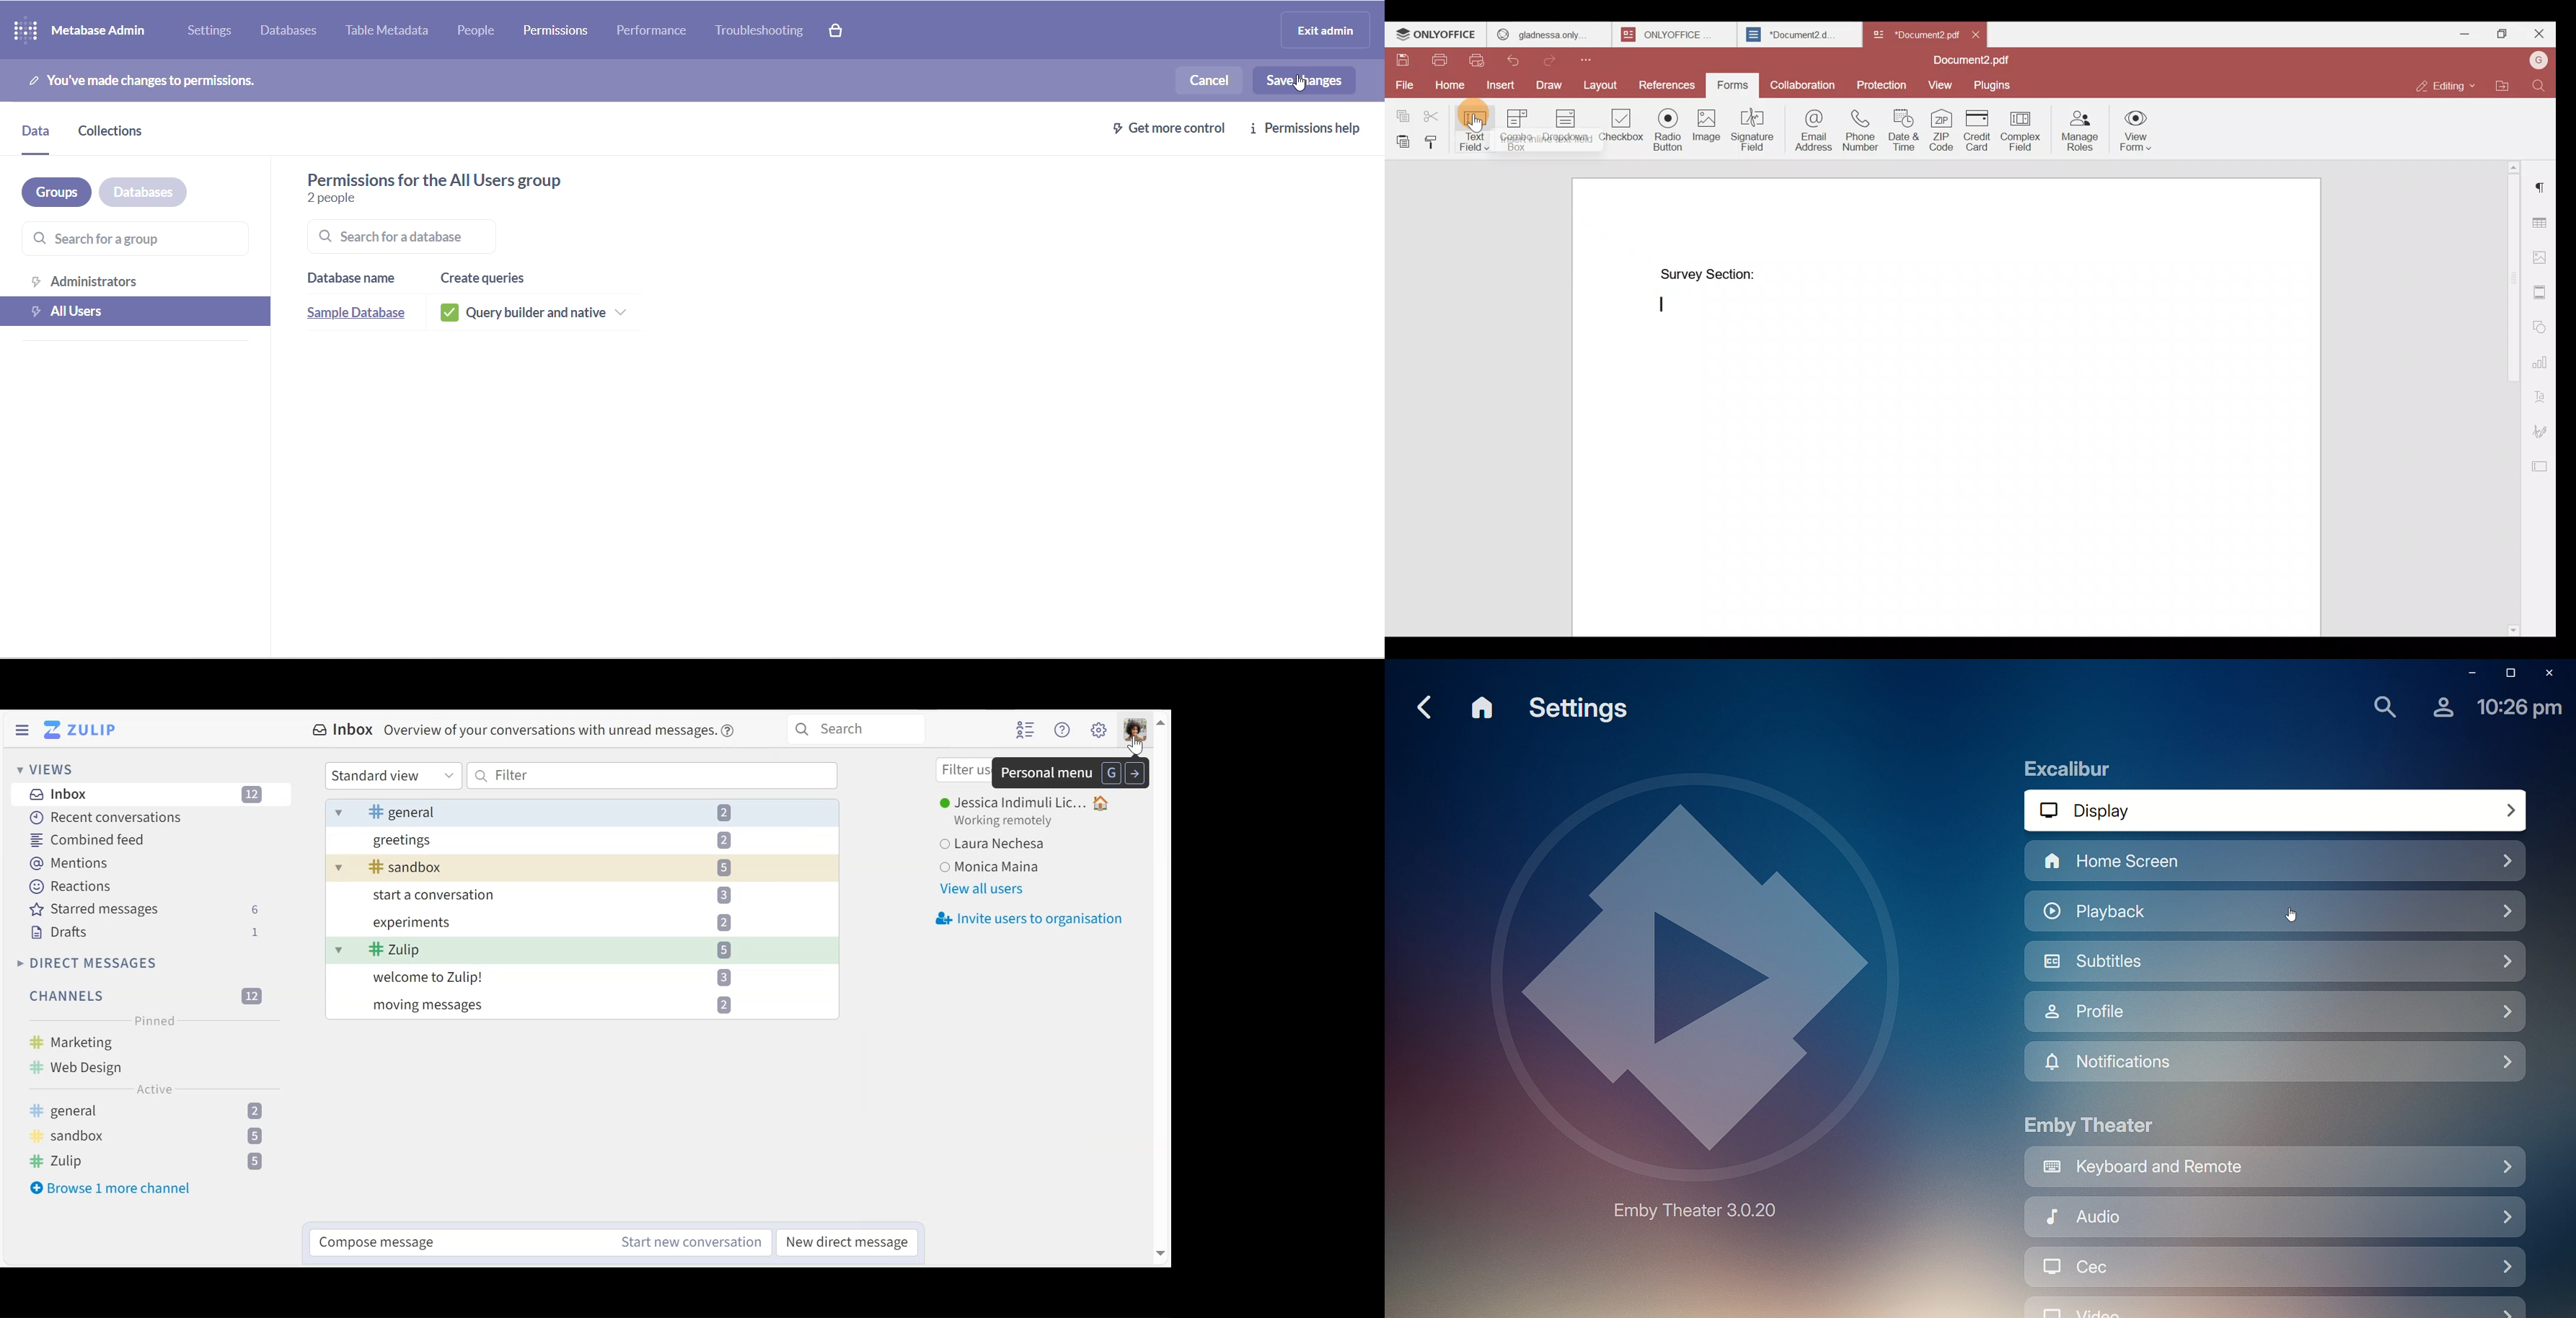 The width and height of the screenshot is (2576, 1344). What do you see at coordinates (2542, 326) in the screenshot?
I see `Shapes settings` at bounding box center [2542, 326].